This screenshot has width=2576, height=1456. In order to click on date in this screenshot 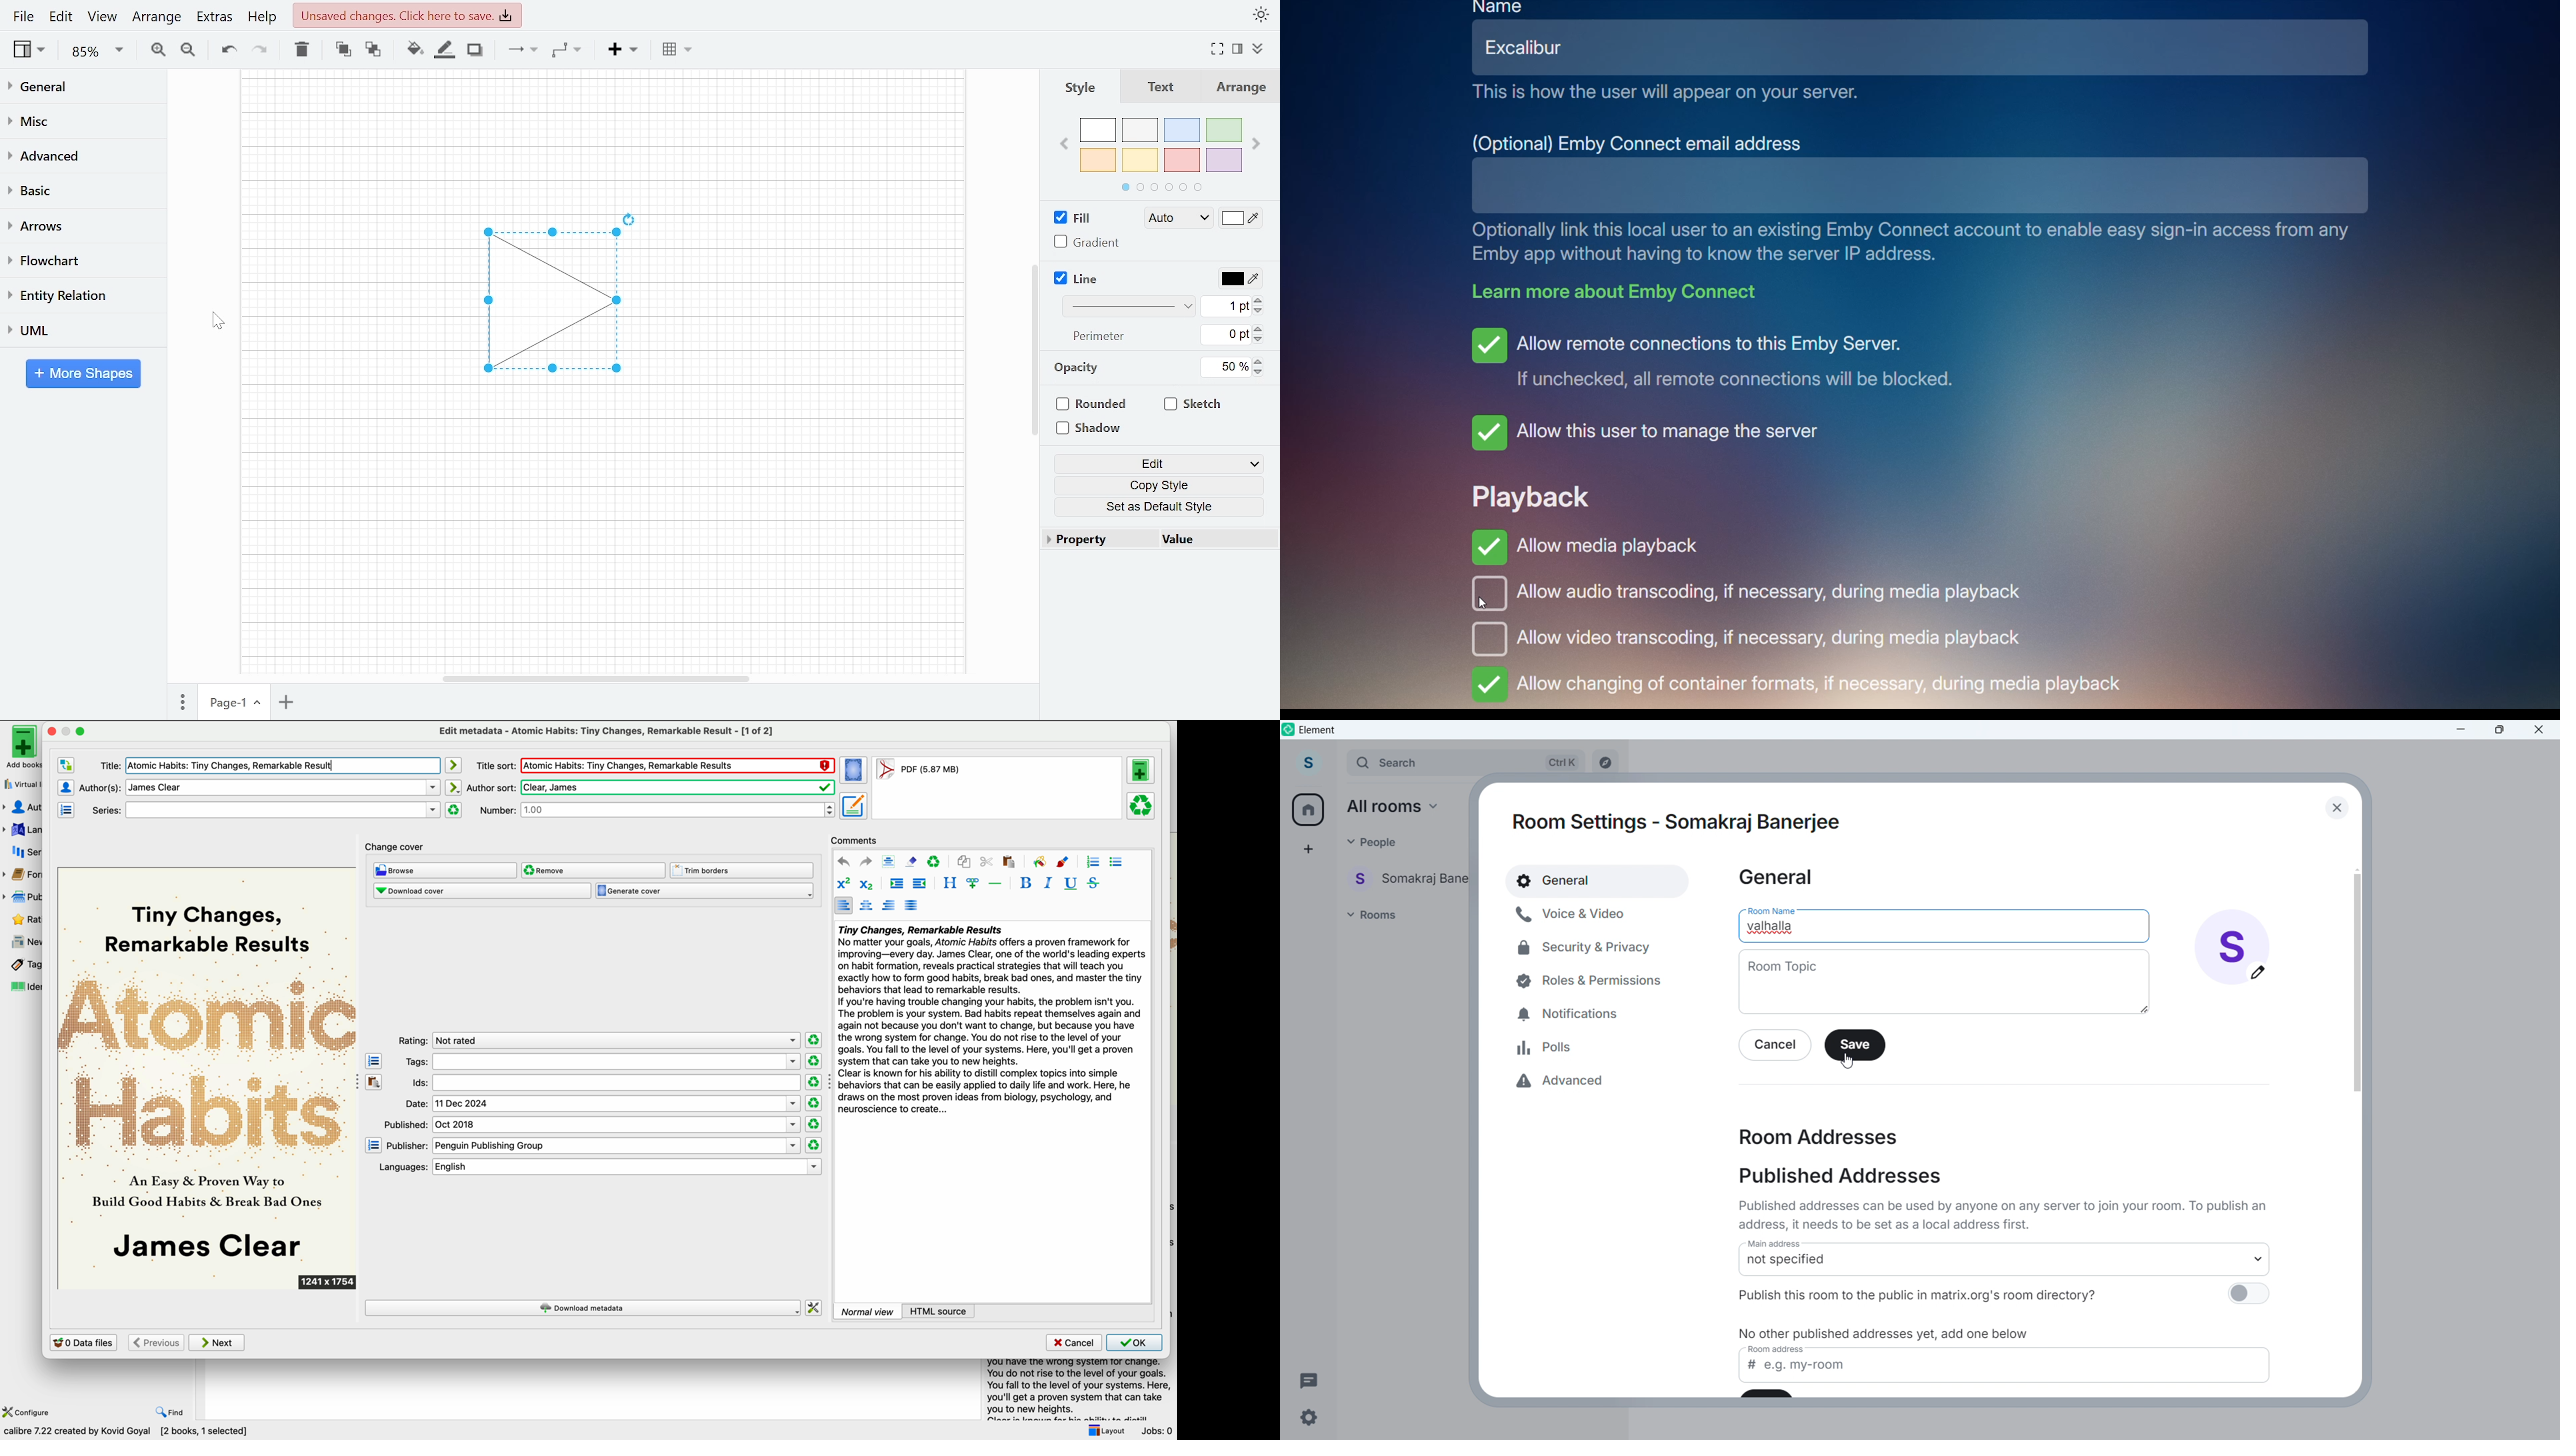, I will do `click(603, 1104)`.